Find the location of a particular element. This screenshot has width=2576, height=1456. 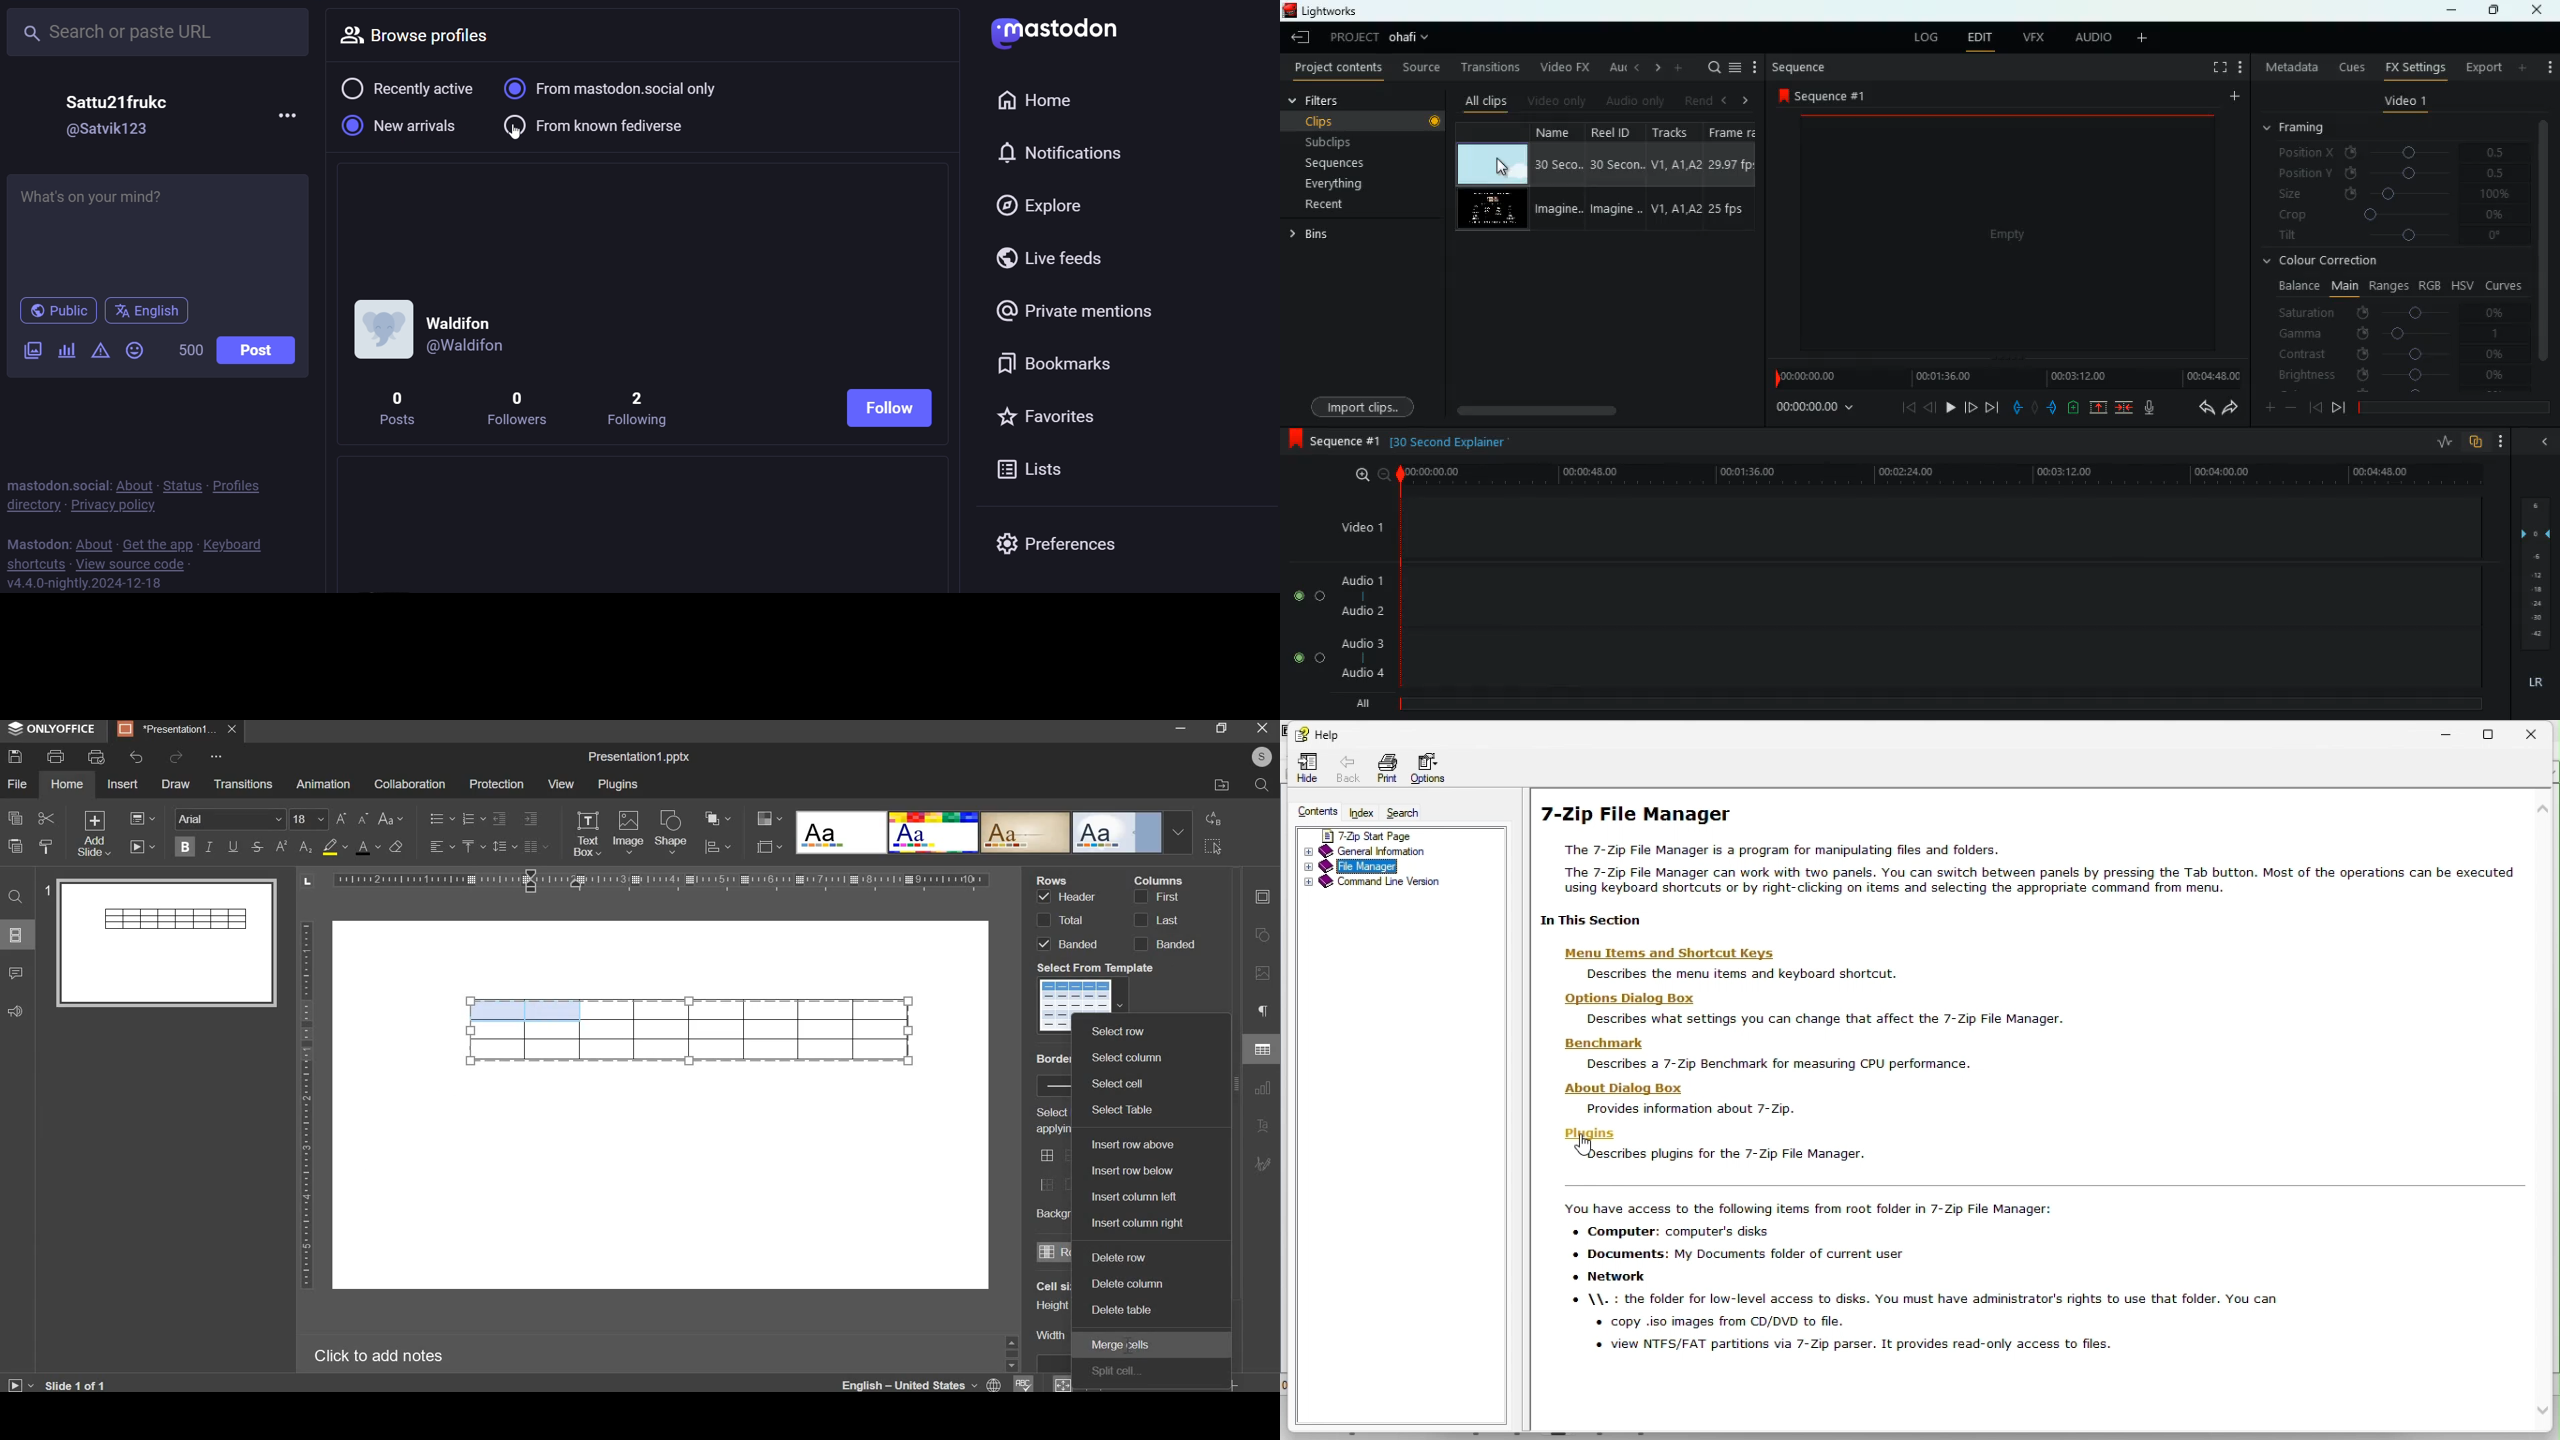

overlap is located at coordinates (2474, 444).